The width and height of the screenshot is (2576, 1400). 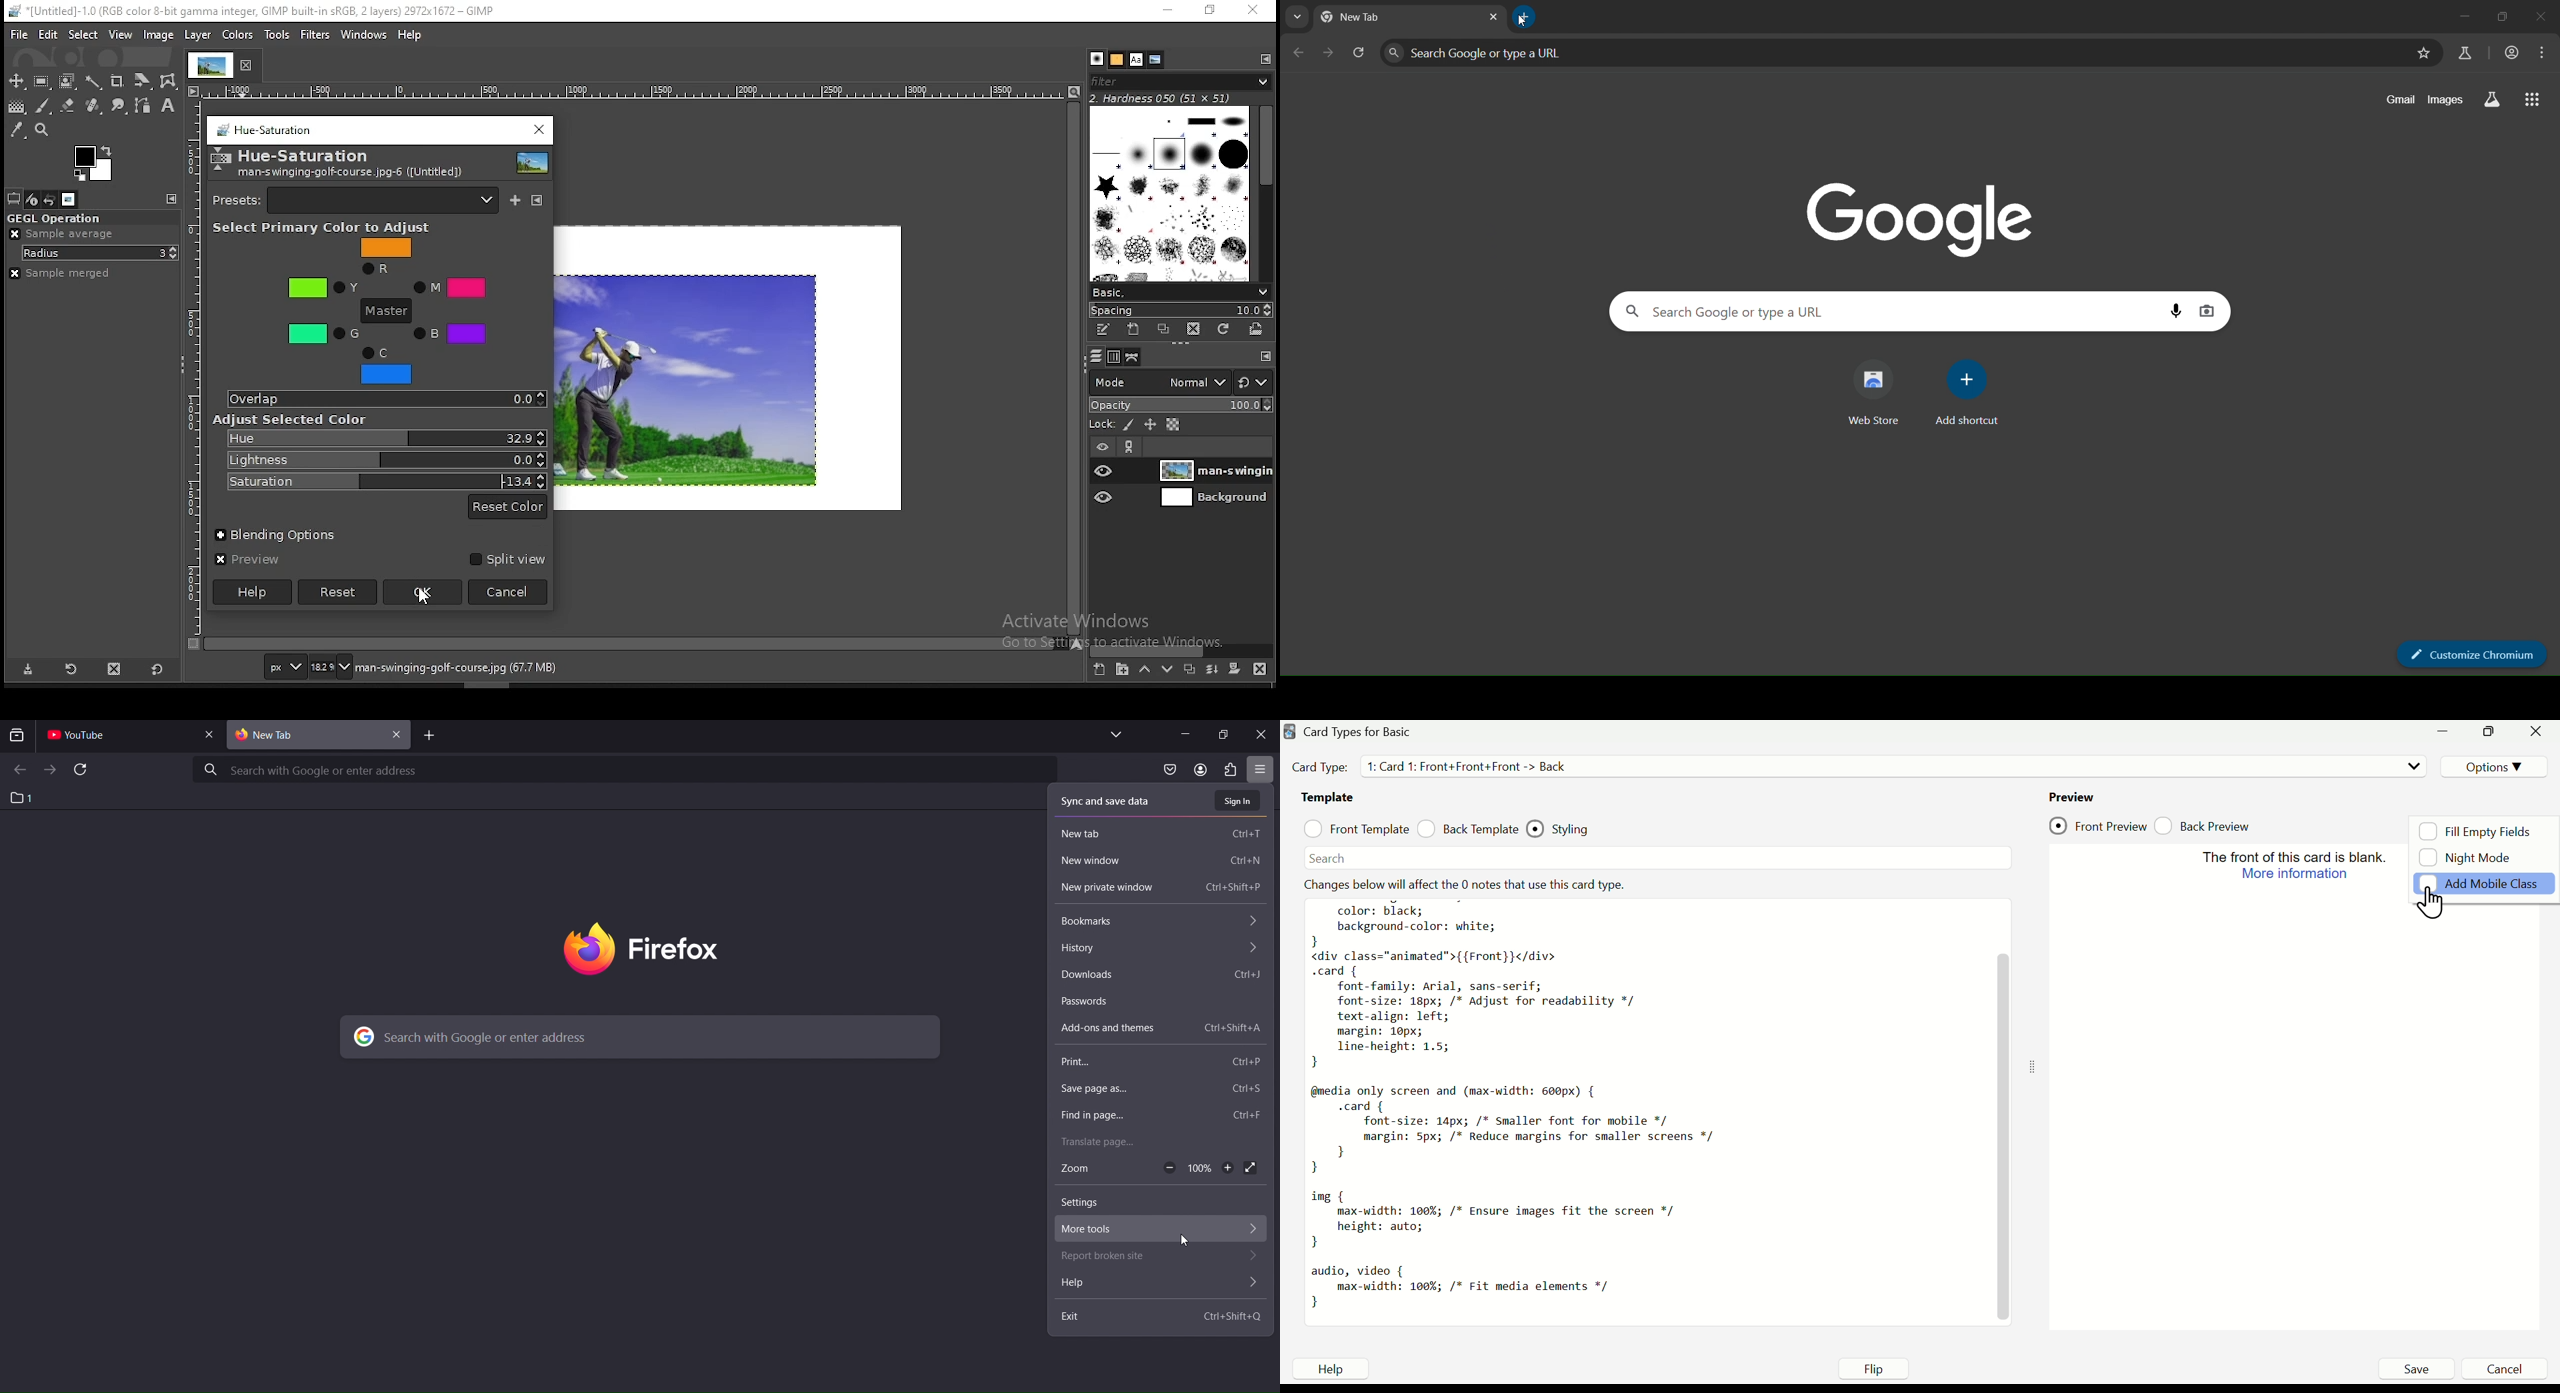 I want to click on scroll bar, so click(x=1073, y=369).